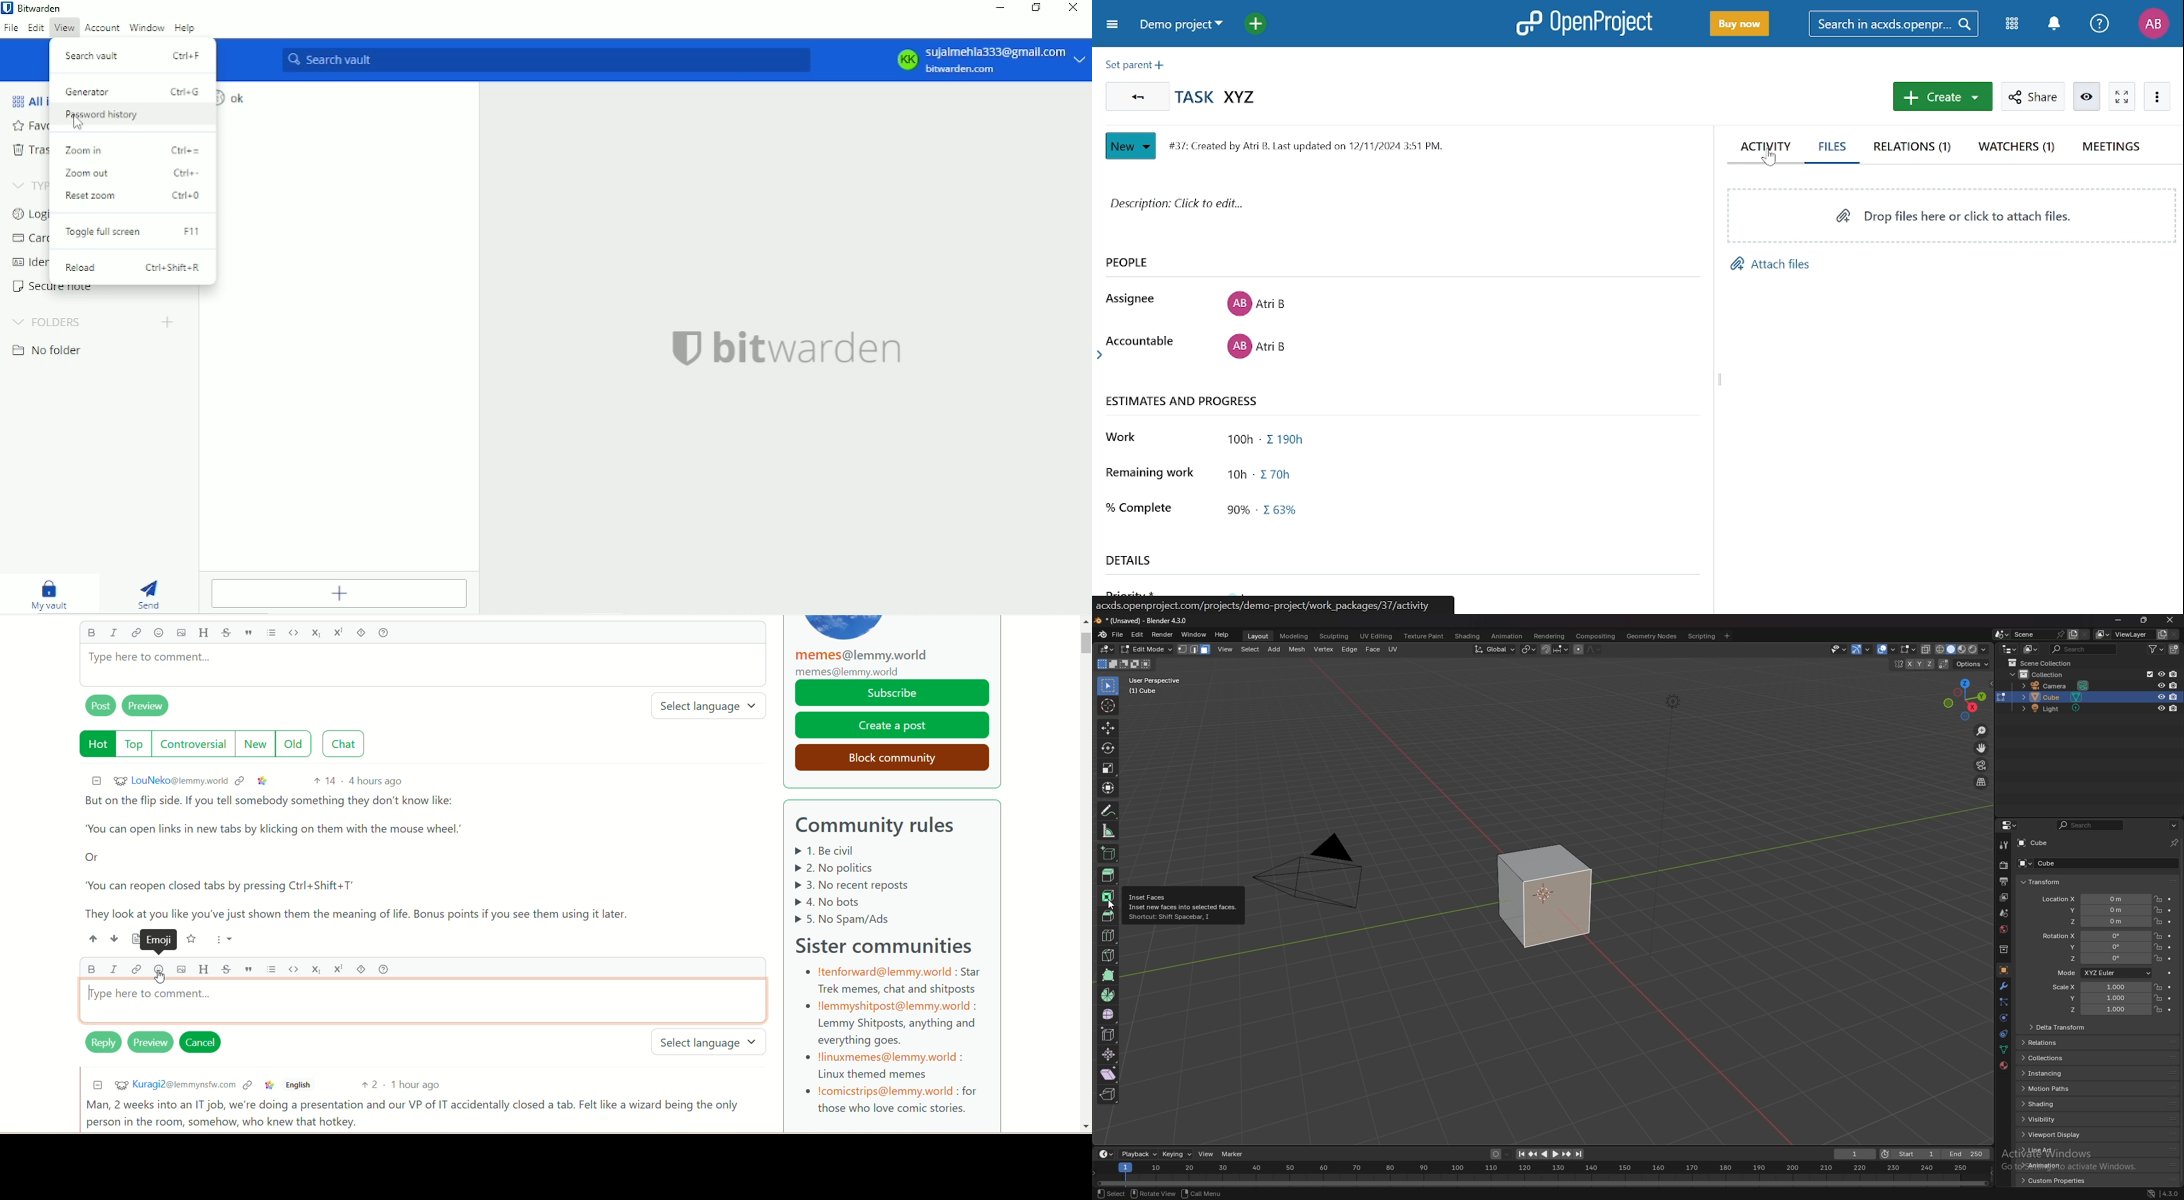 The image size is (2184, 1204). What do you see at coordinates (866, 663) in the screenshot?
I see `memes@lemmy.world` at bounding box center [866, 663].